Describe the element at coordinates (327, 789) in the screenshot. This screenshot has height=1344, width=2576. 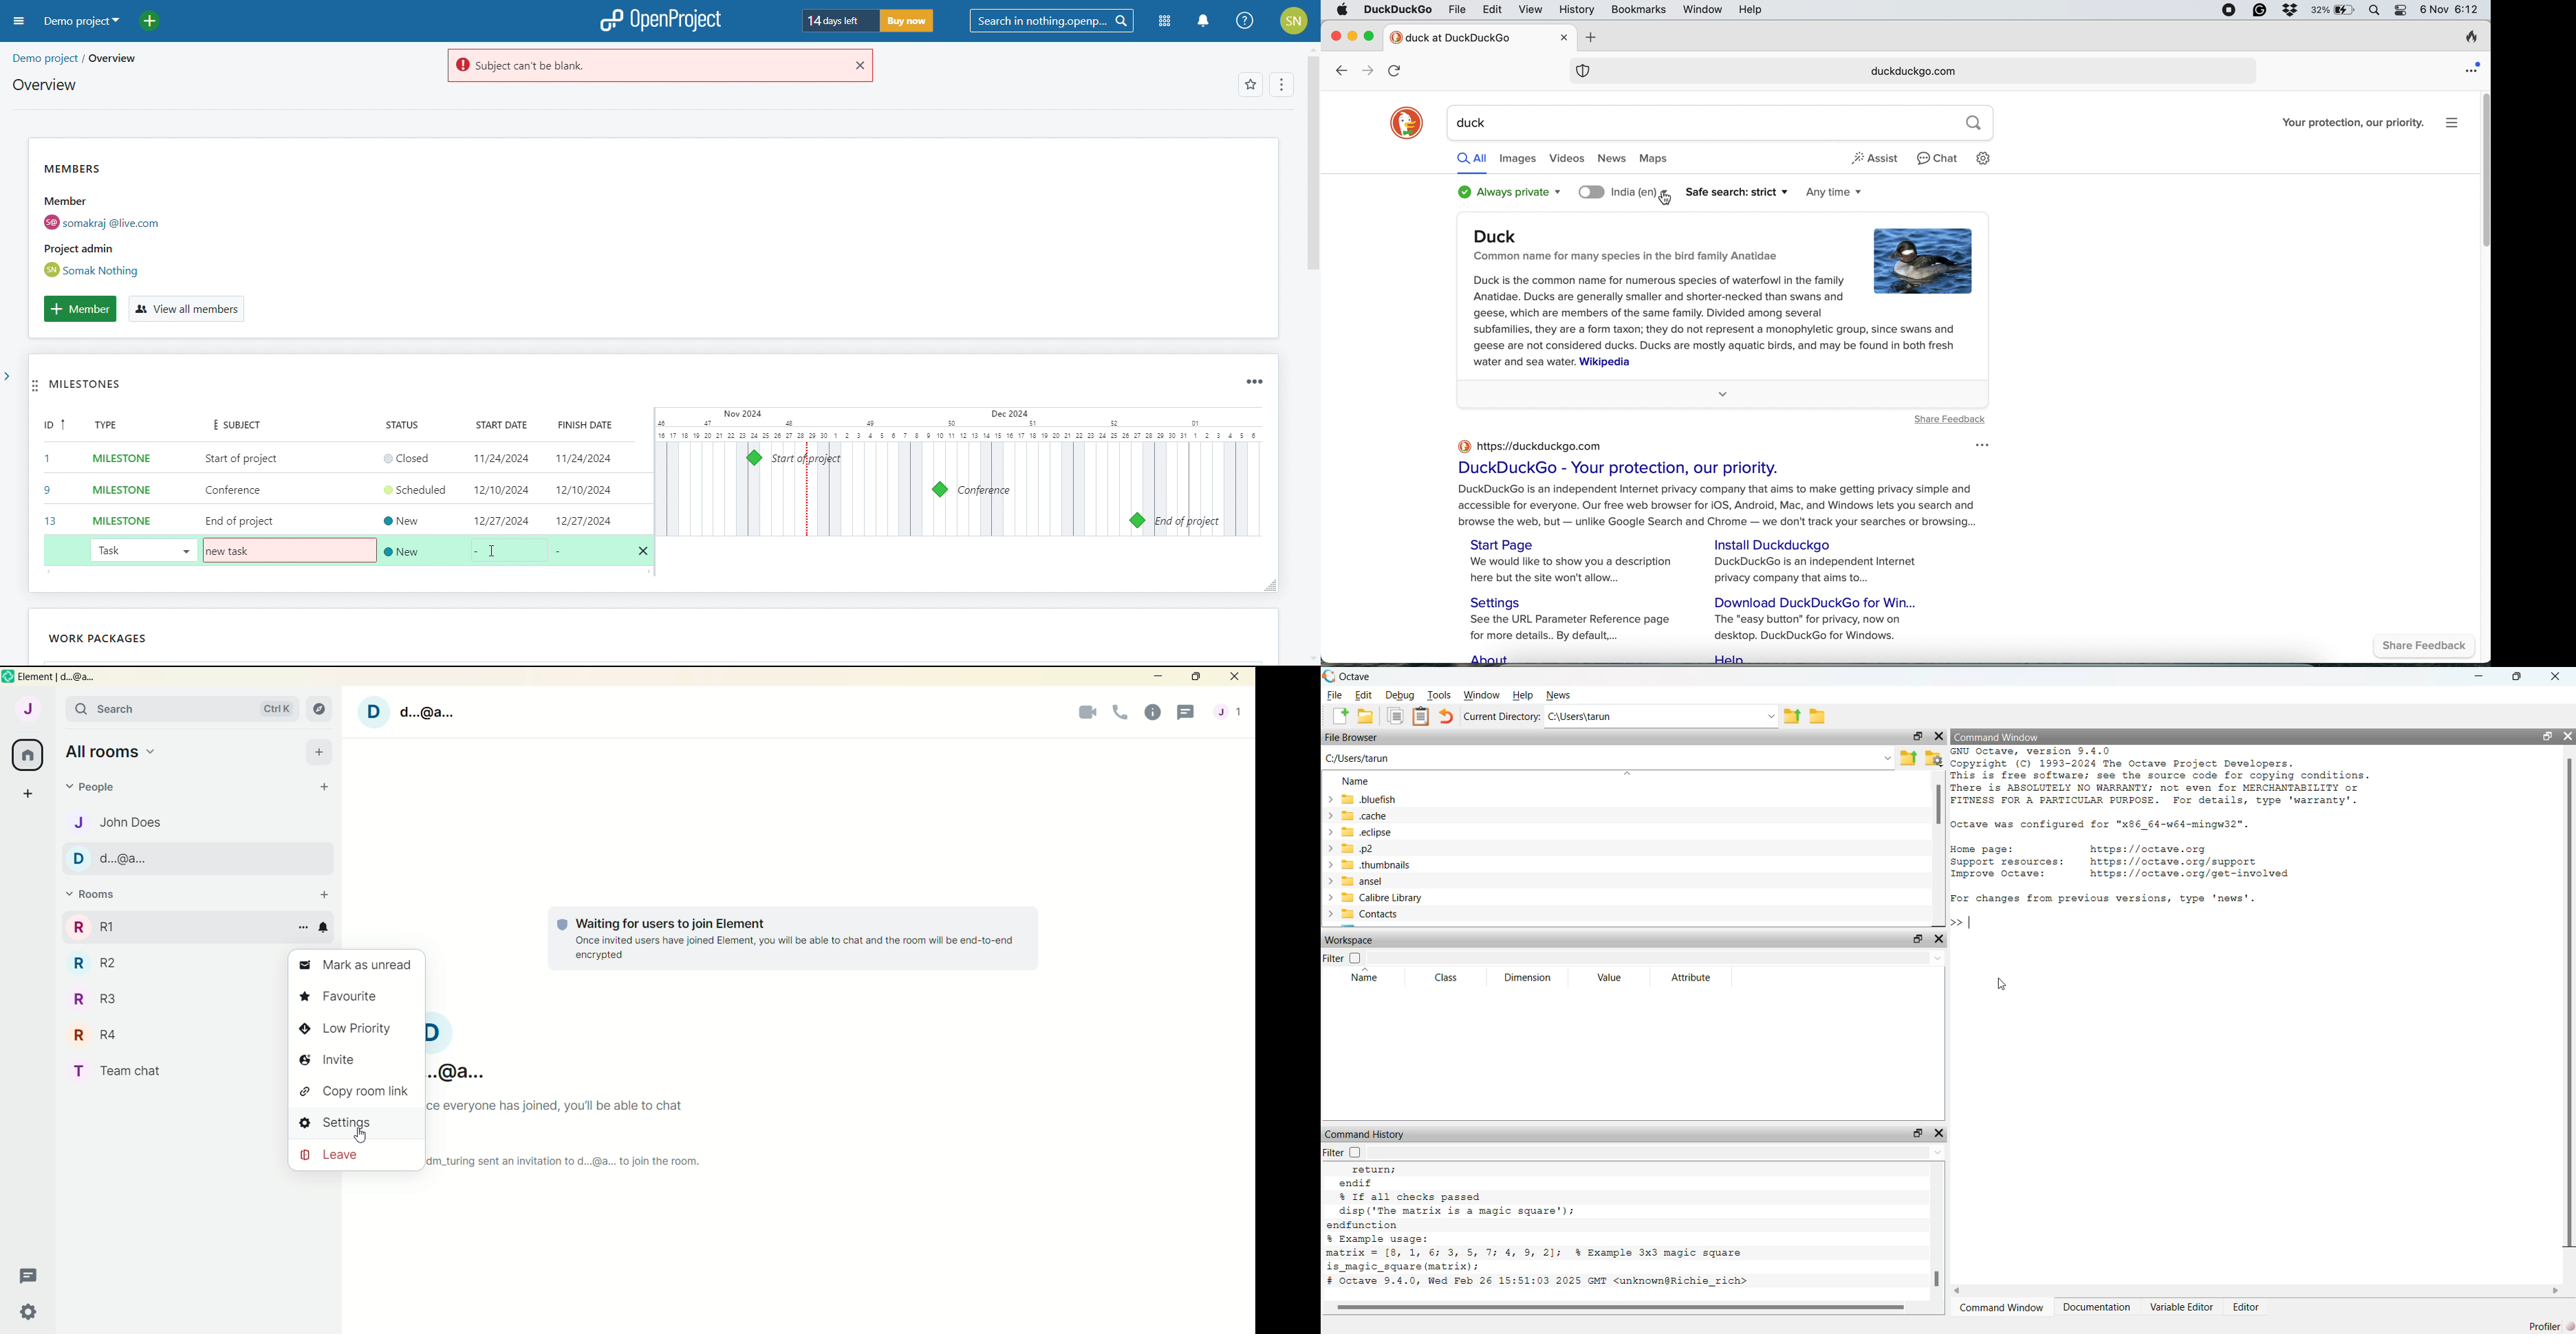
I see `start chat` at that location.